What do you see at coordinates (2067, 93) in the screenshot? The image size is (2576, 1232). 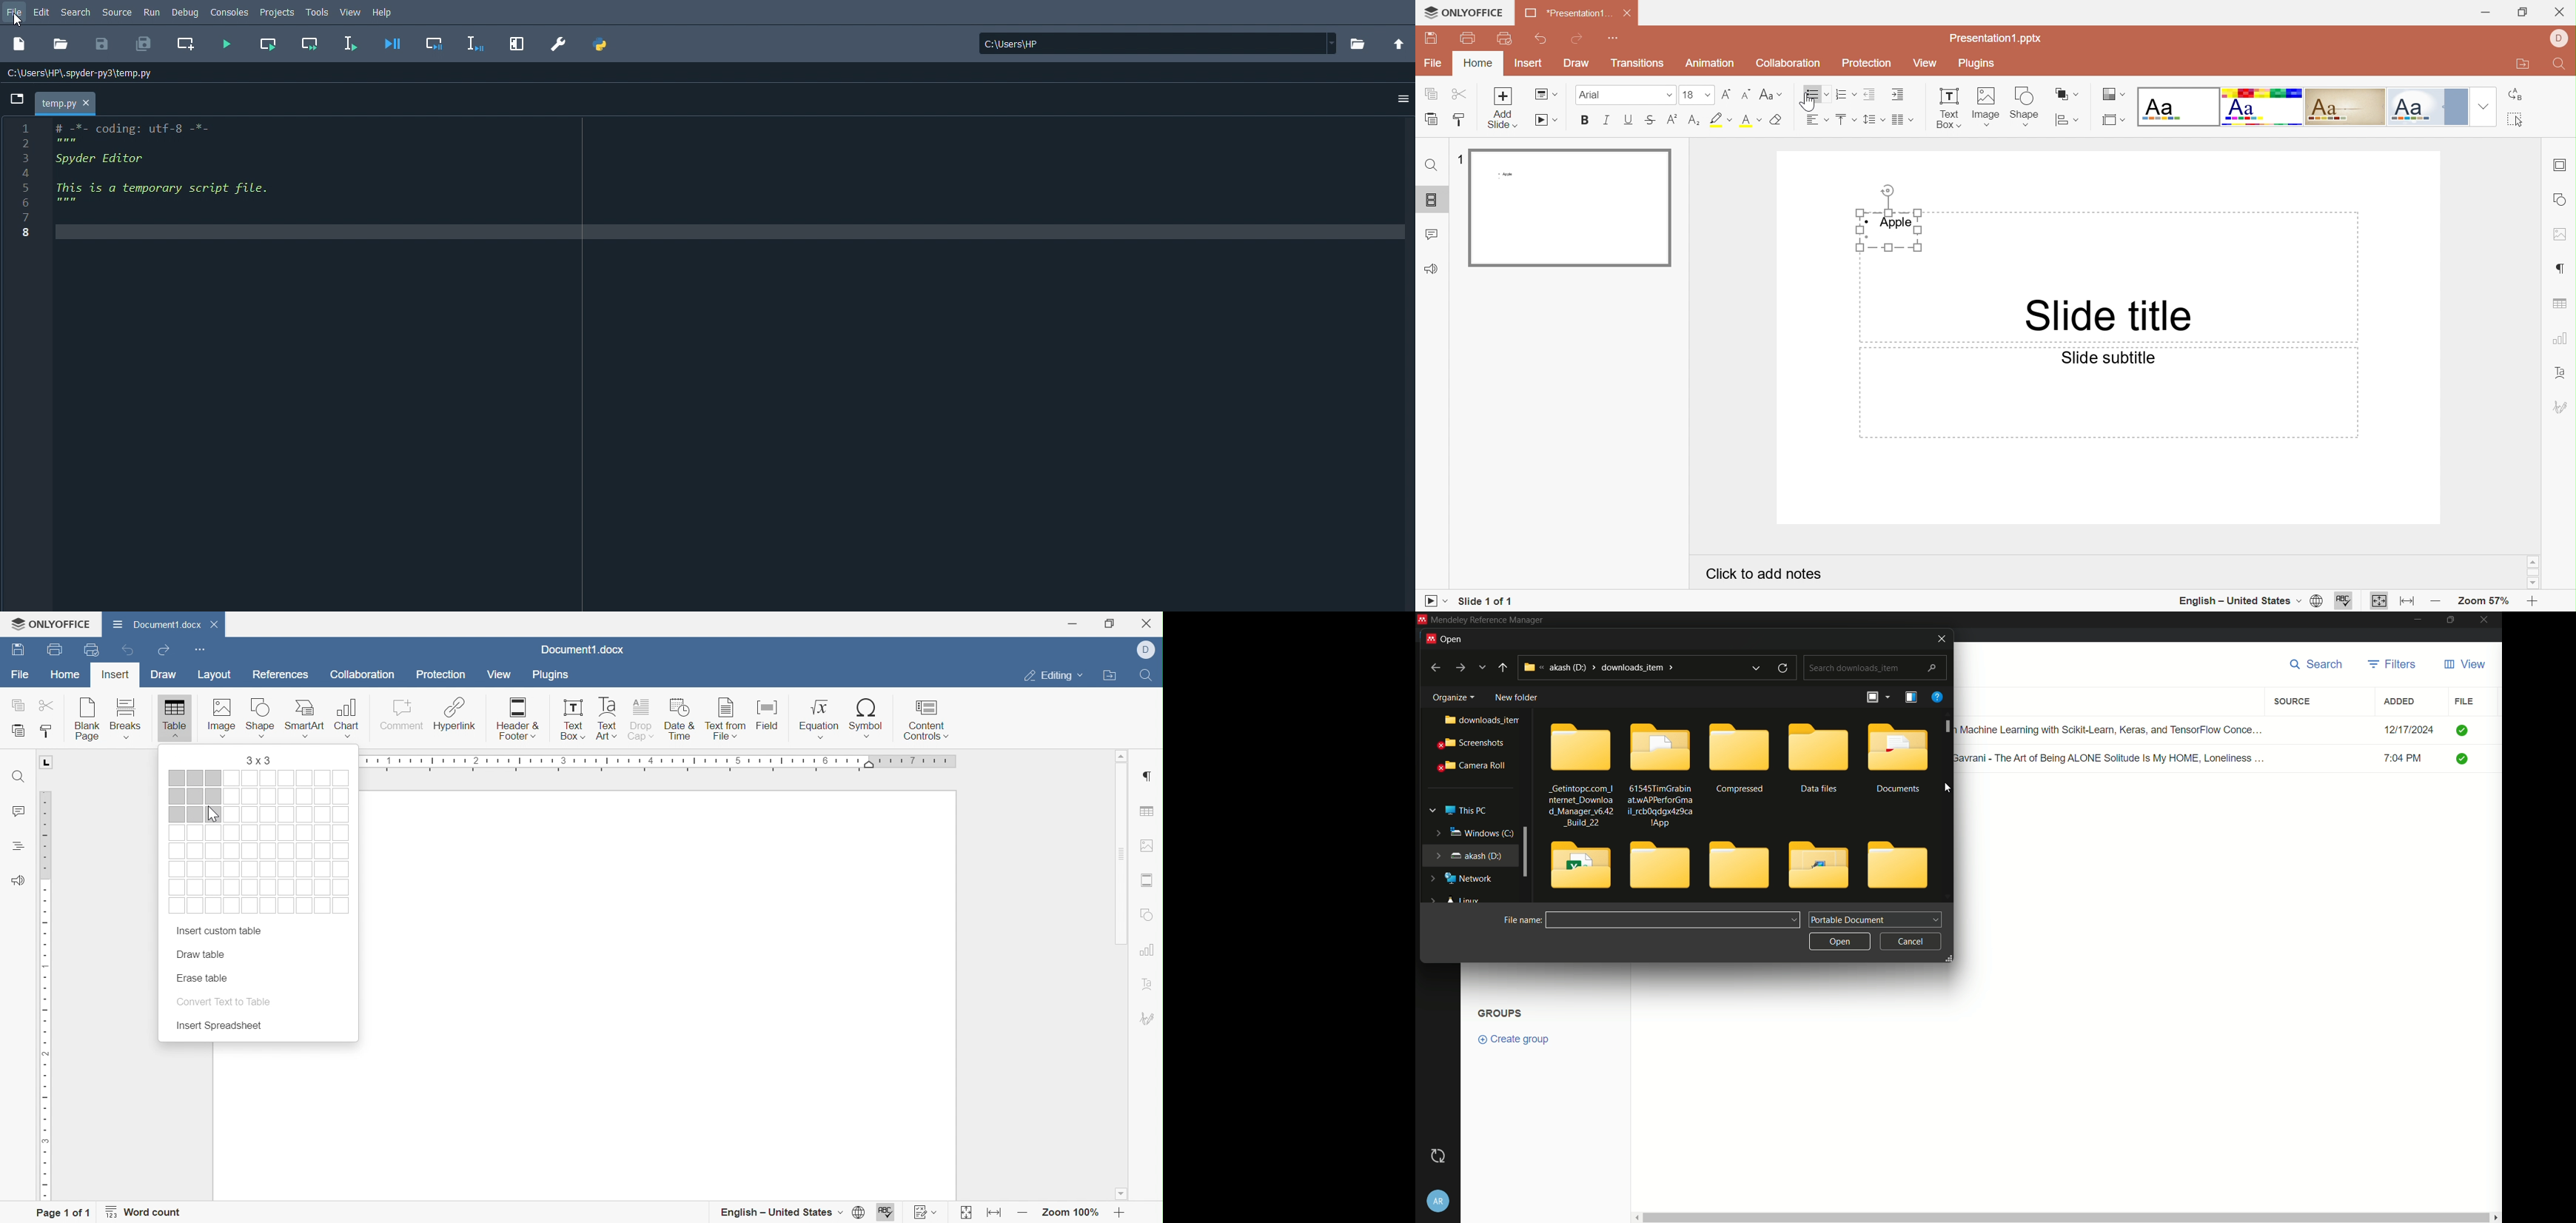 I see `Arrange shape` at bounding box center [2067, 93].